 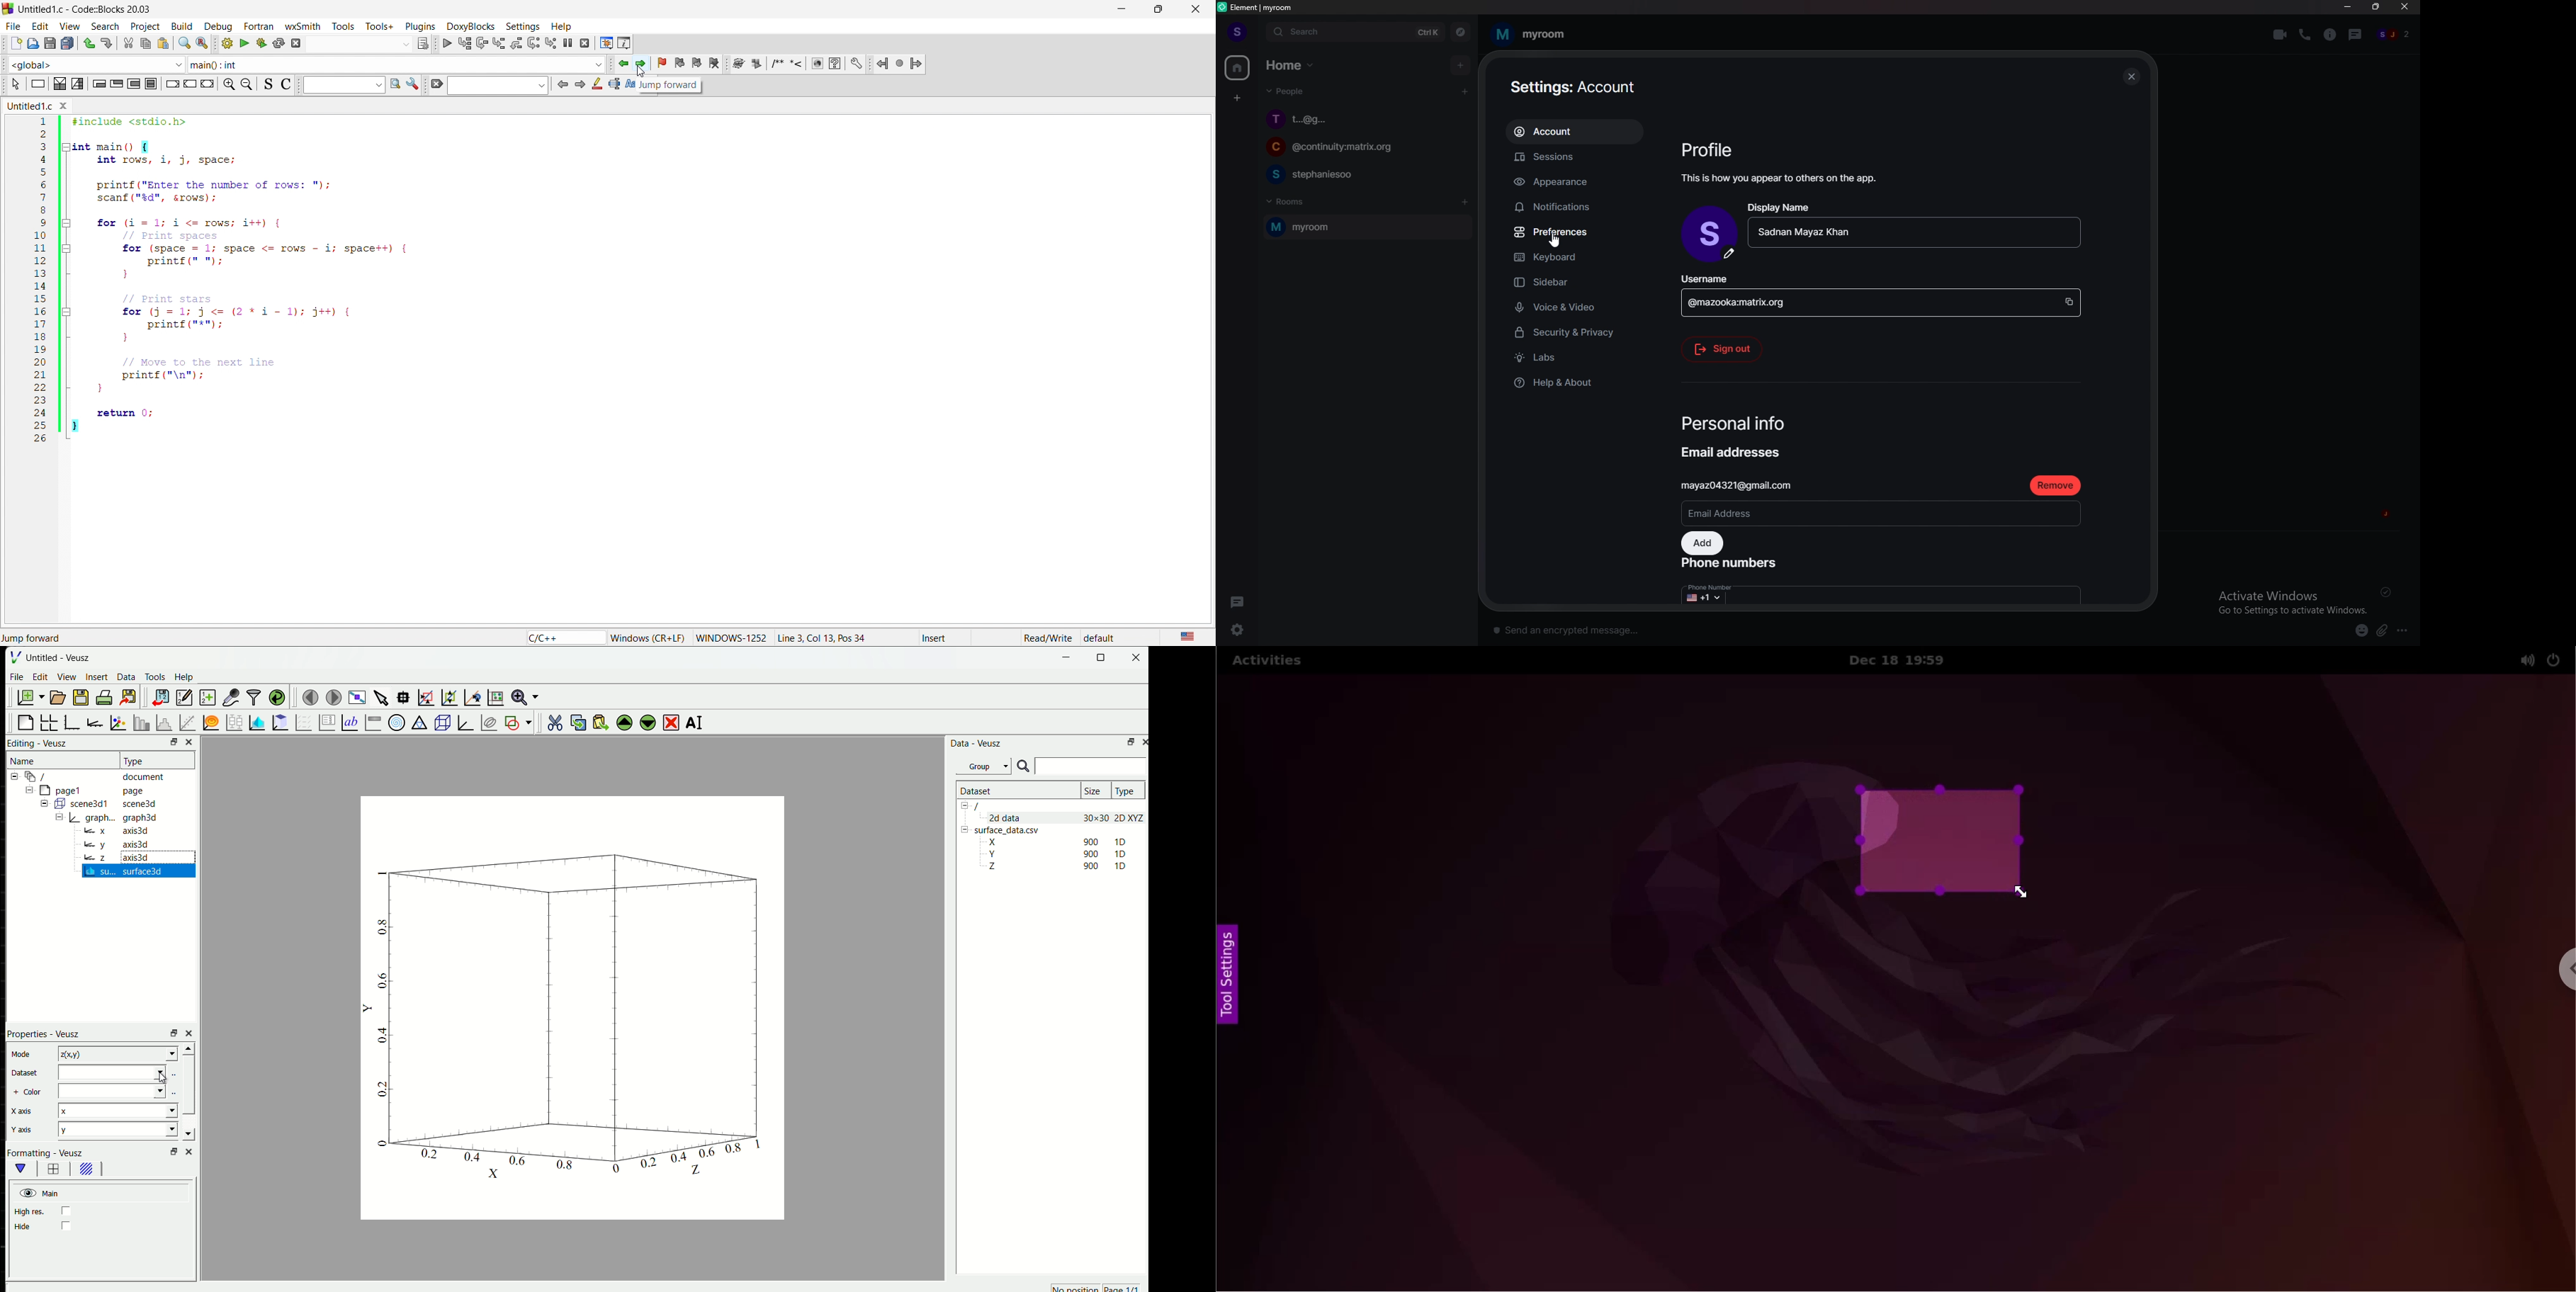 What do you see at coordinates (1733, 453) in the screenshot?
I see `email addresses` at bounding box center [1733, 453].